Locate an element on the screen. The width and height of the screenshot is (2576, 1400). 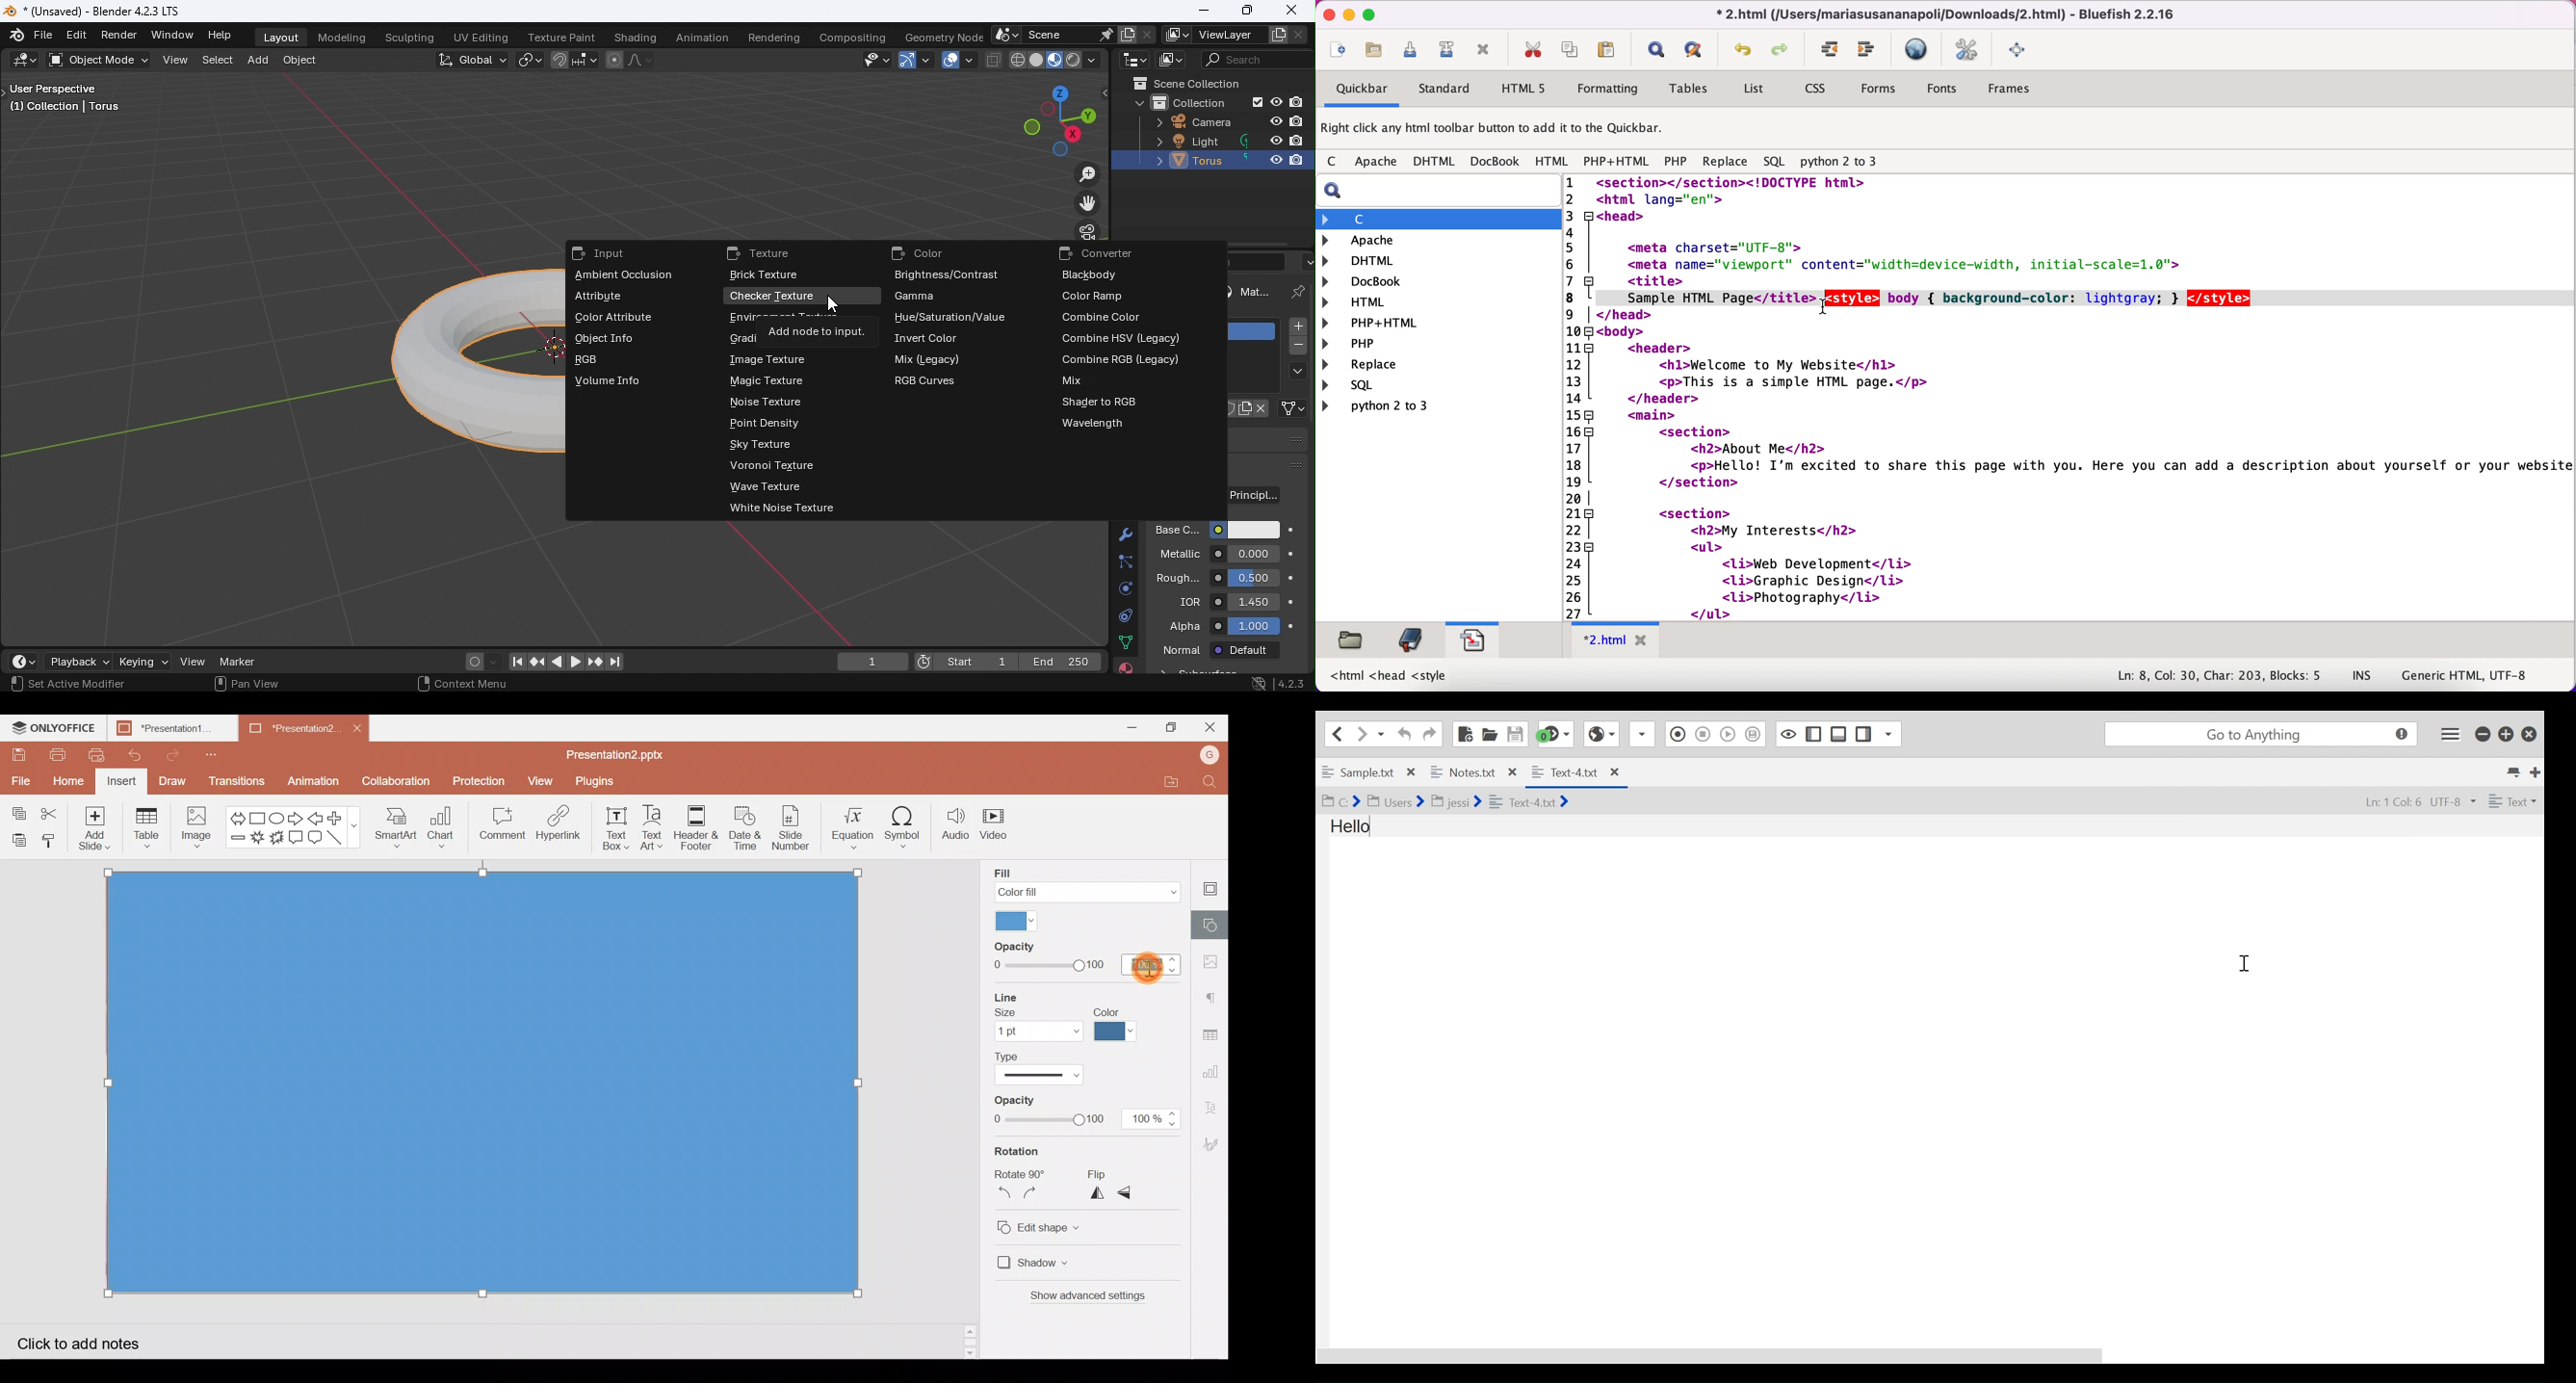
Customize quick access toolbar is located at coordinates (207, 752).